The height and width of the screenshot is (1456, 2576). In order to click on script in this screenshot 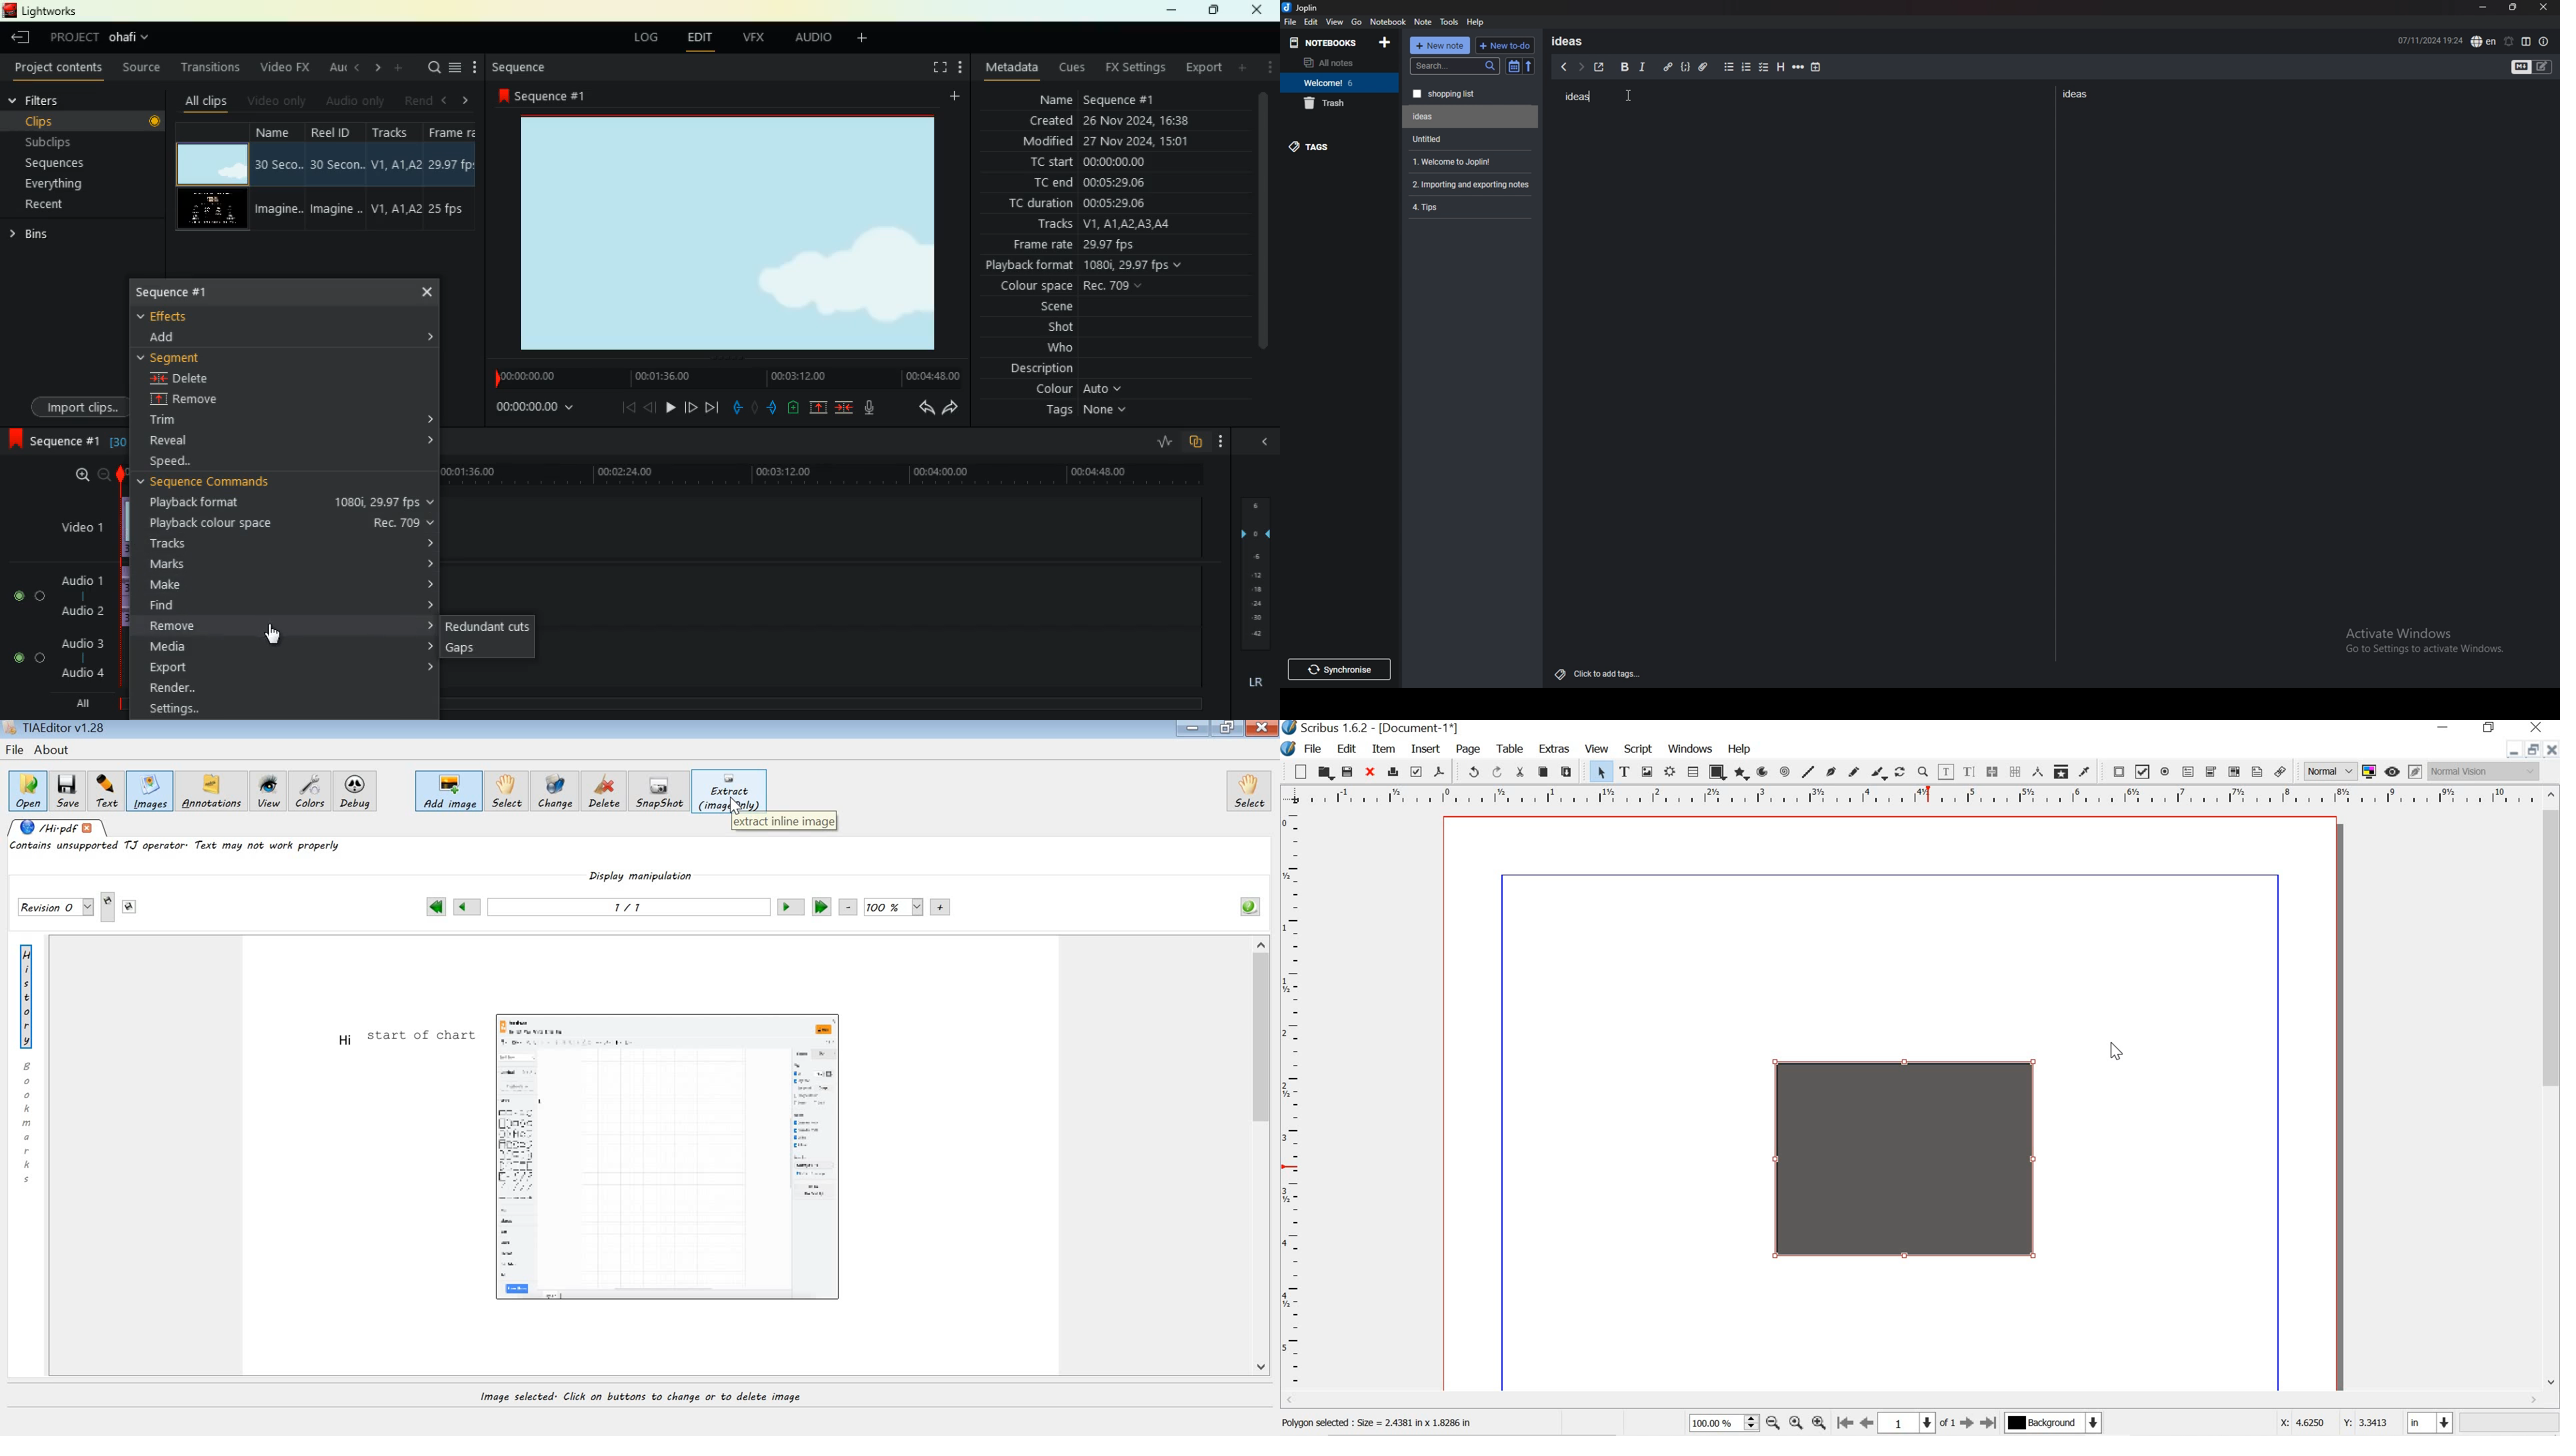, I will do `click(1639, 749)`.